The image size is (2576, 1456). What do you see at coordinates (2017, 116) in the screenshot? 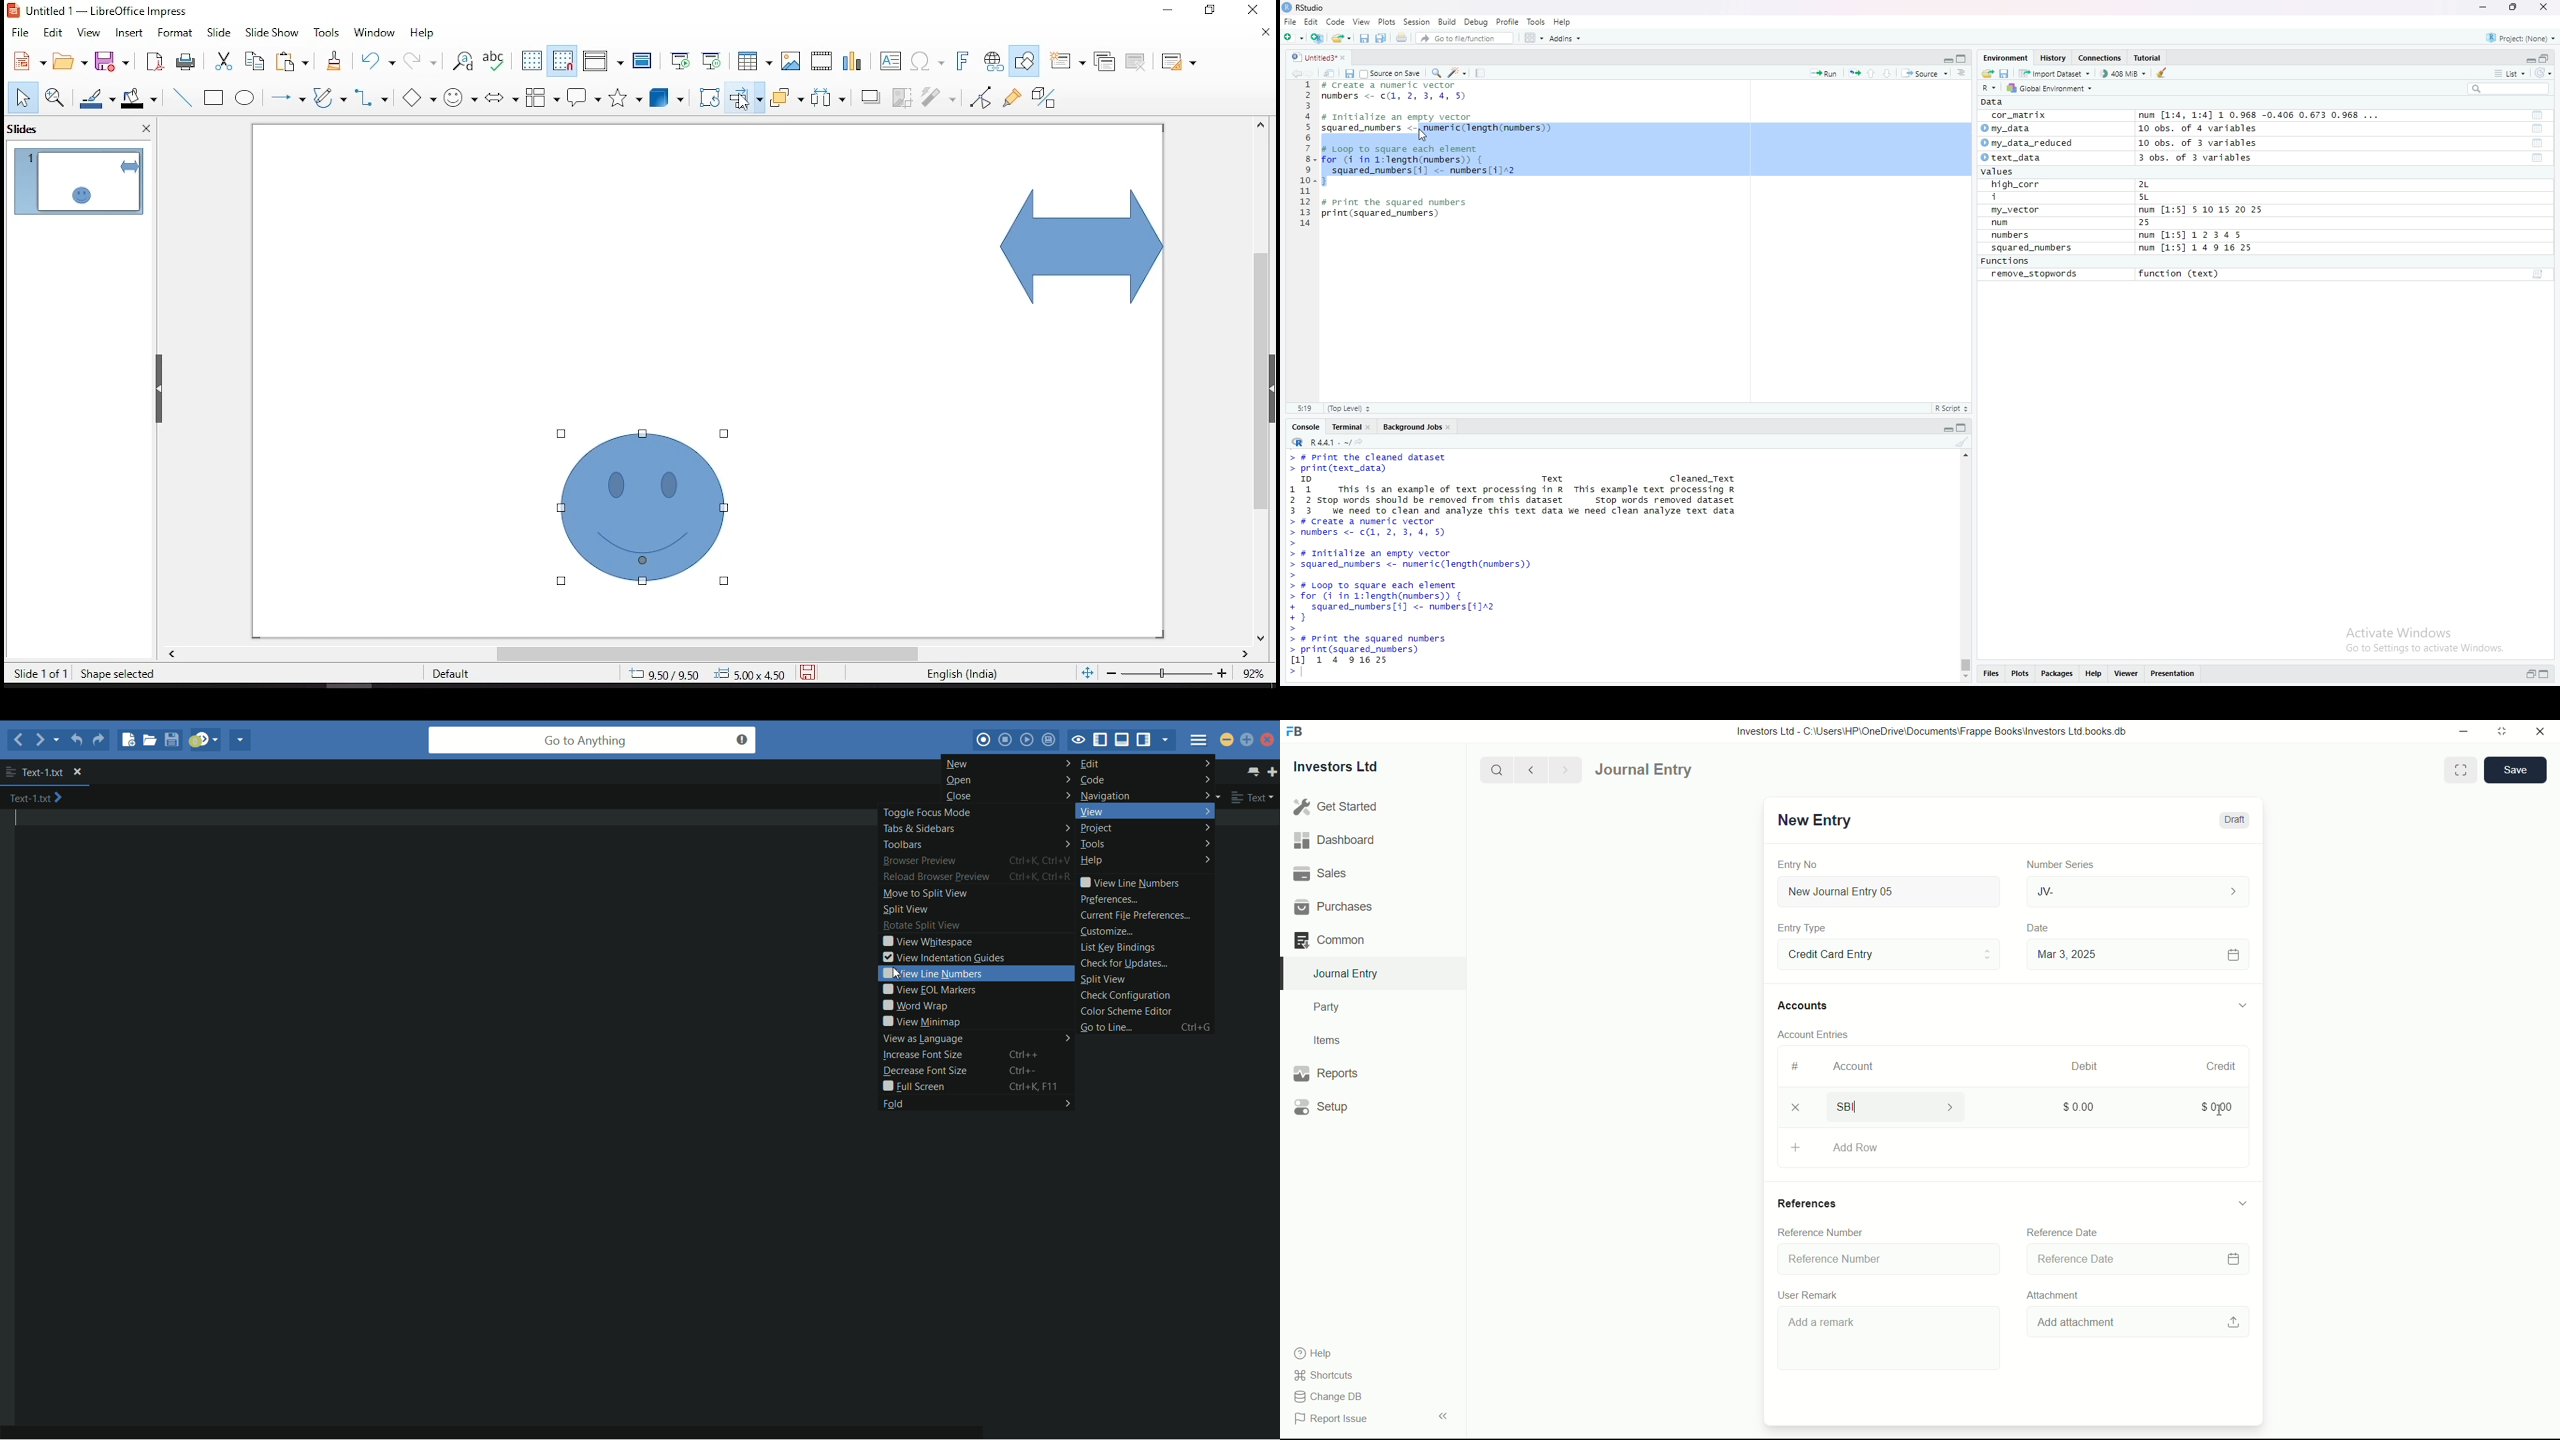
I see `cor_matrix` at bounding box center [2017, 116].